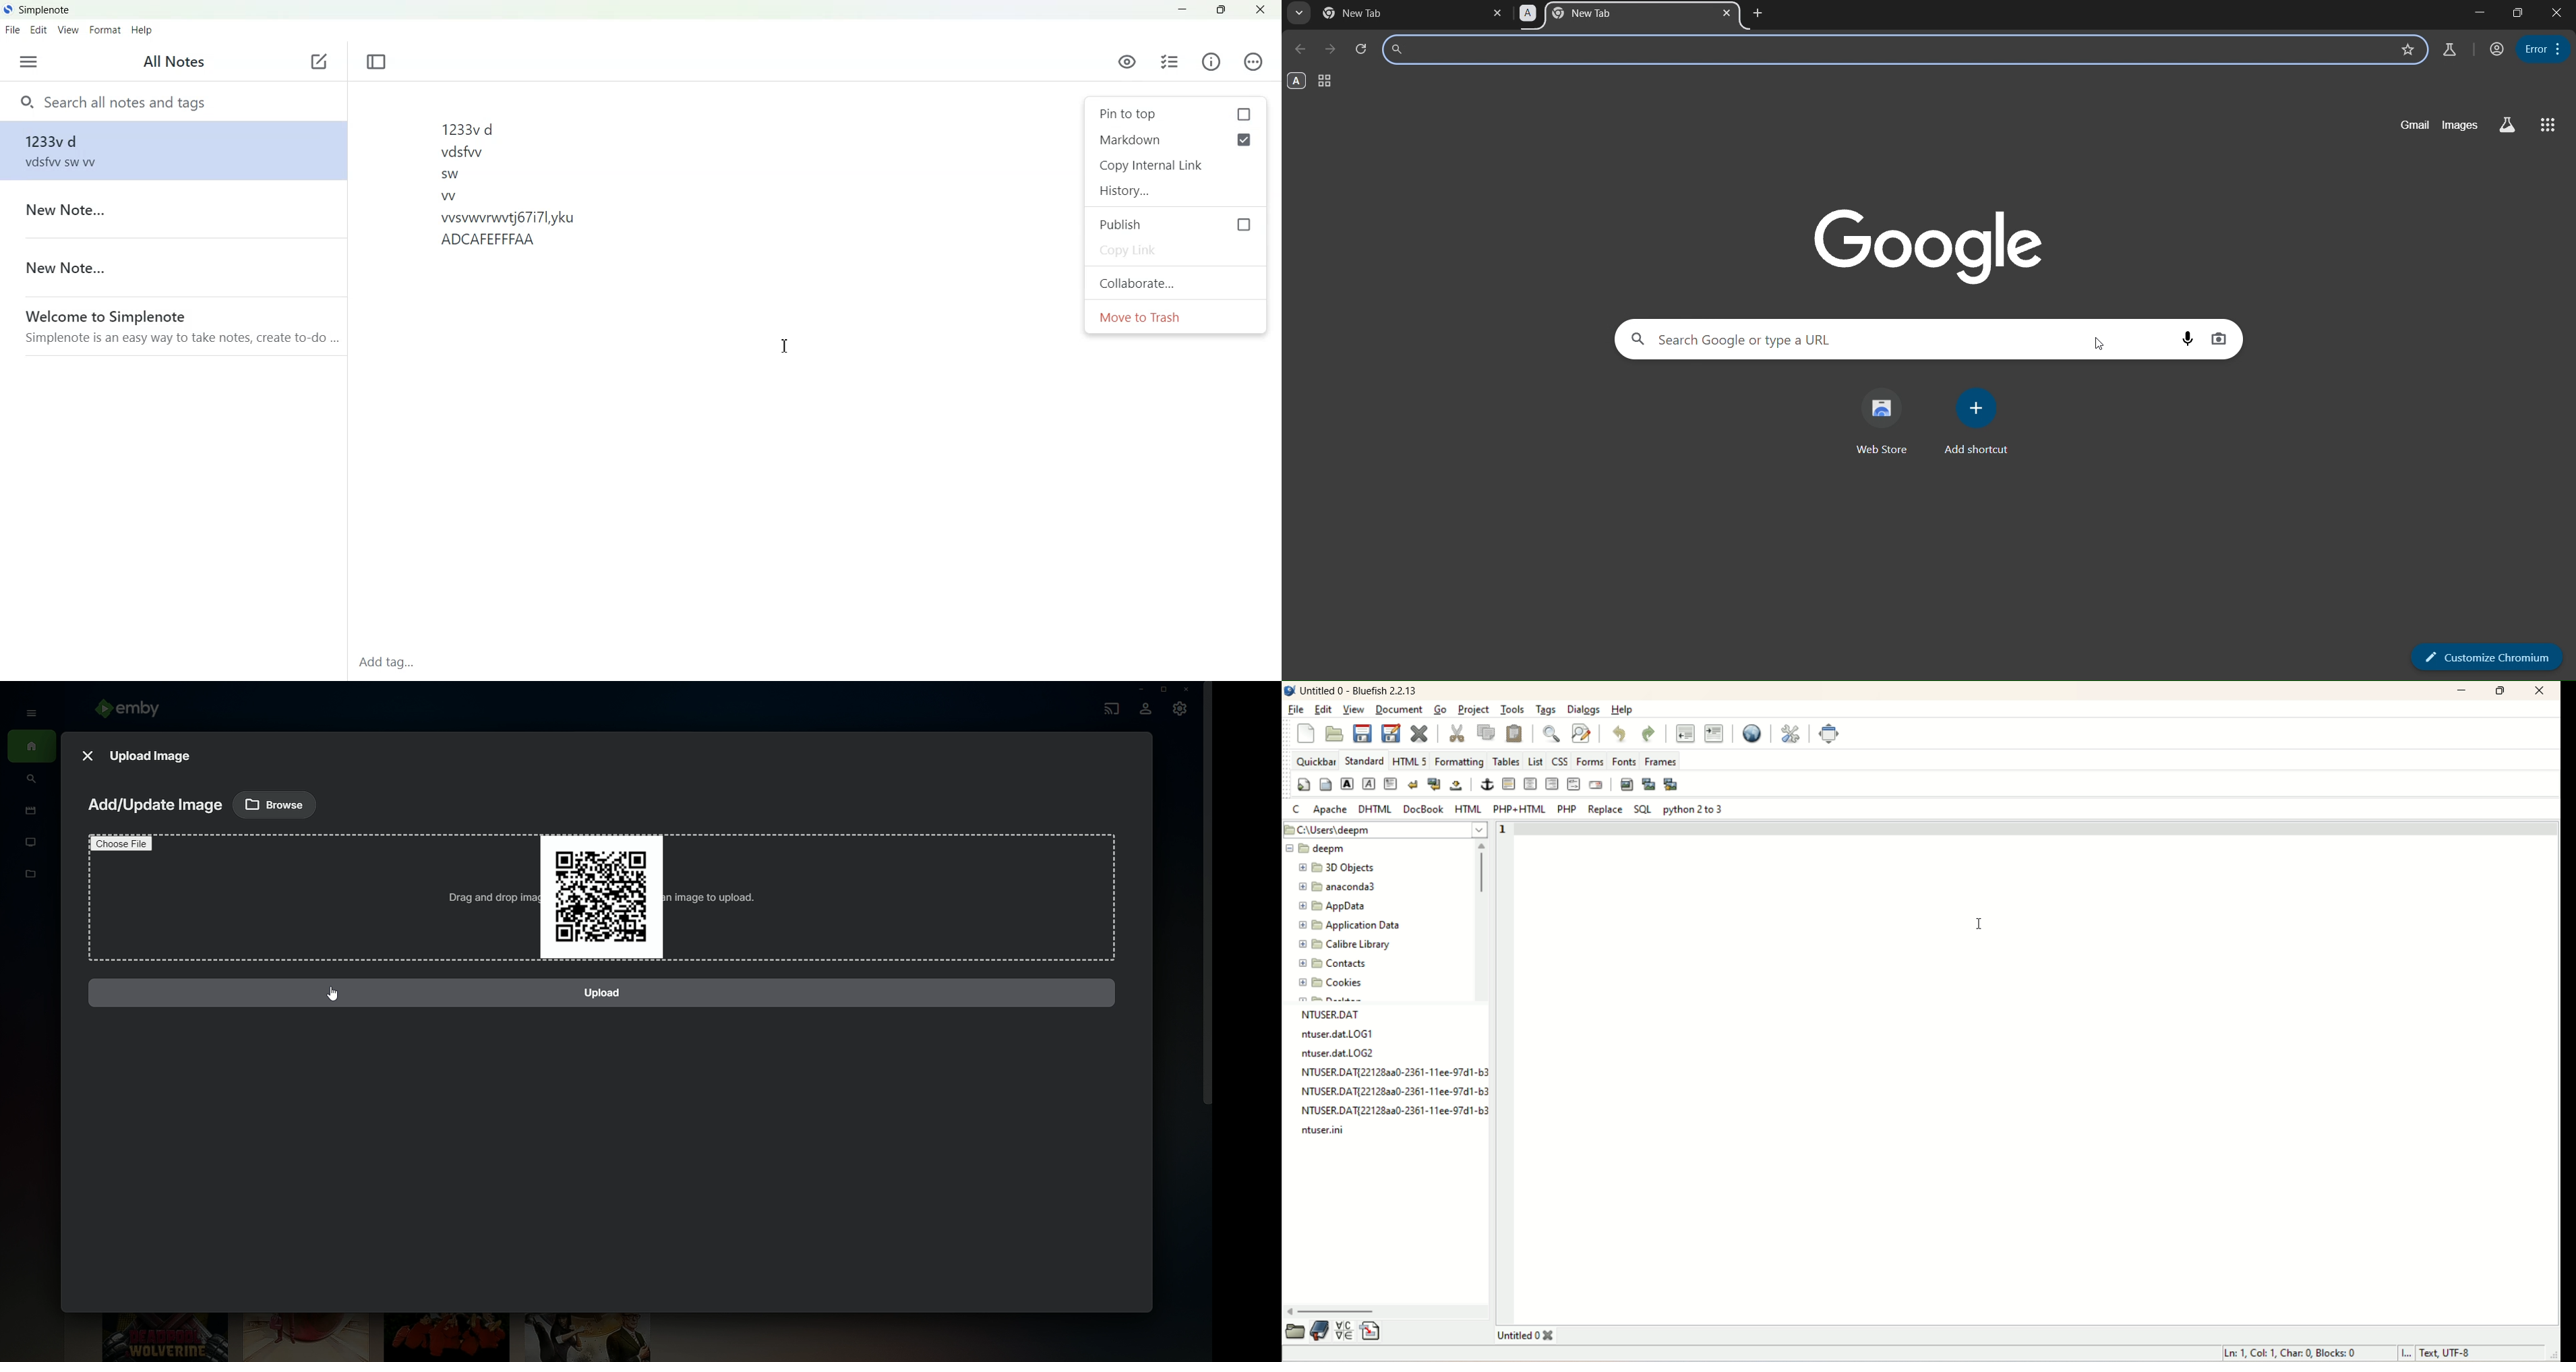 Image resolution: width=2576 pixels, height=1372 pixels. I want to click on current page, so click(1365, 13).